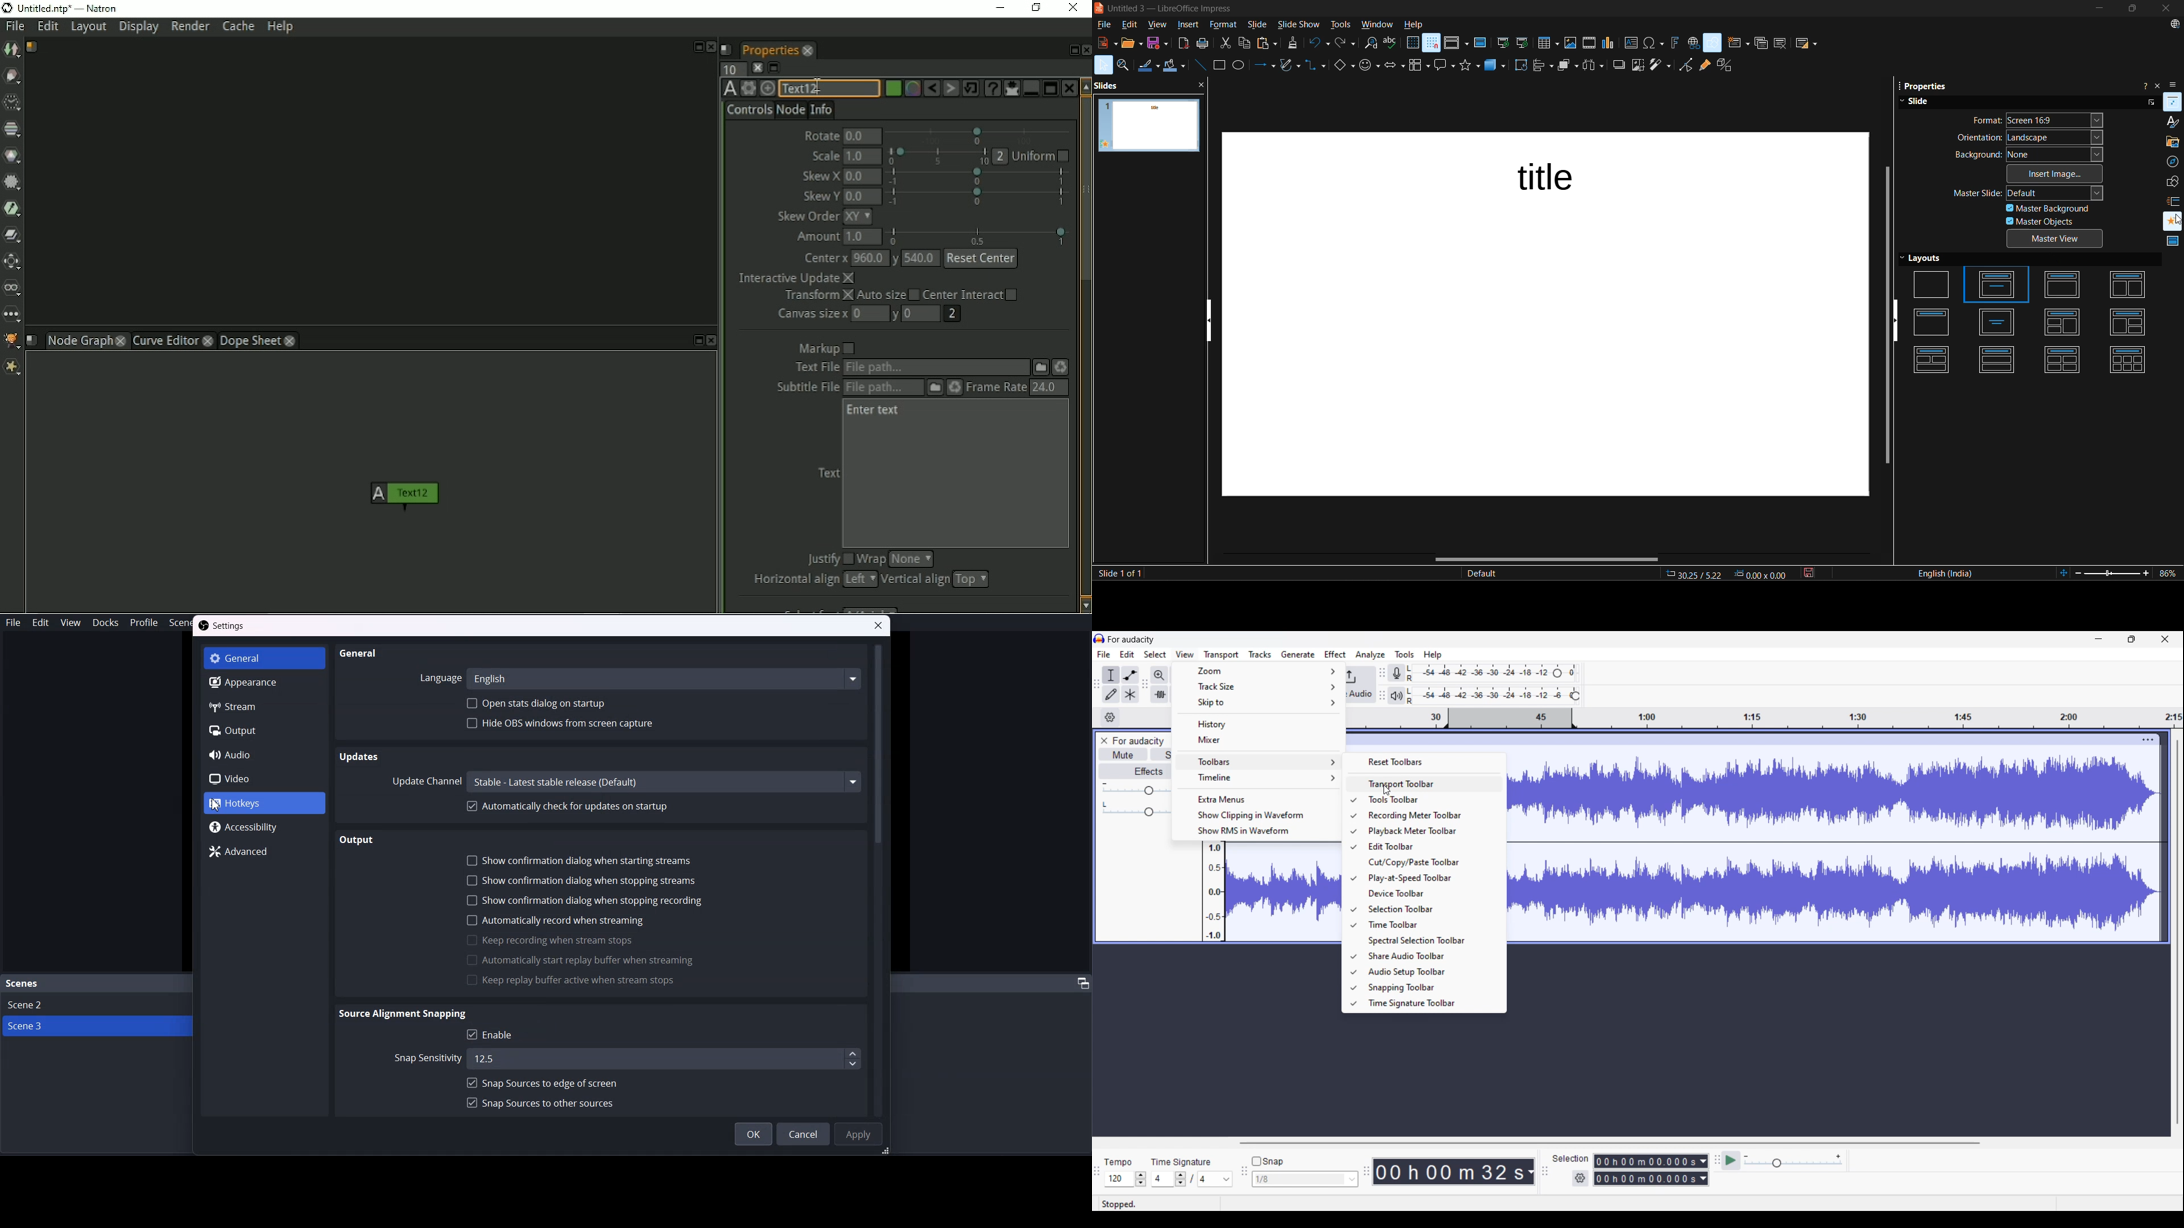  What do you see at coordinates (1127, 654) in the screenshot?
I see `Edit menu` at bounding box center [1127, 654].